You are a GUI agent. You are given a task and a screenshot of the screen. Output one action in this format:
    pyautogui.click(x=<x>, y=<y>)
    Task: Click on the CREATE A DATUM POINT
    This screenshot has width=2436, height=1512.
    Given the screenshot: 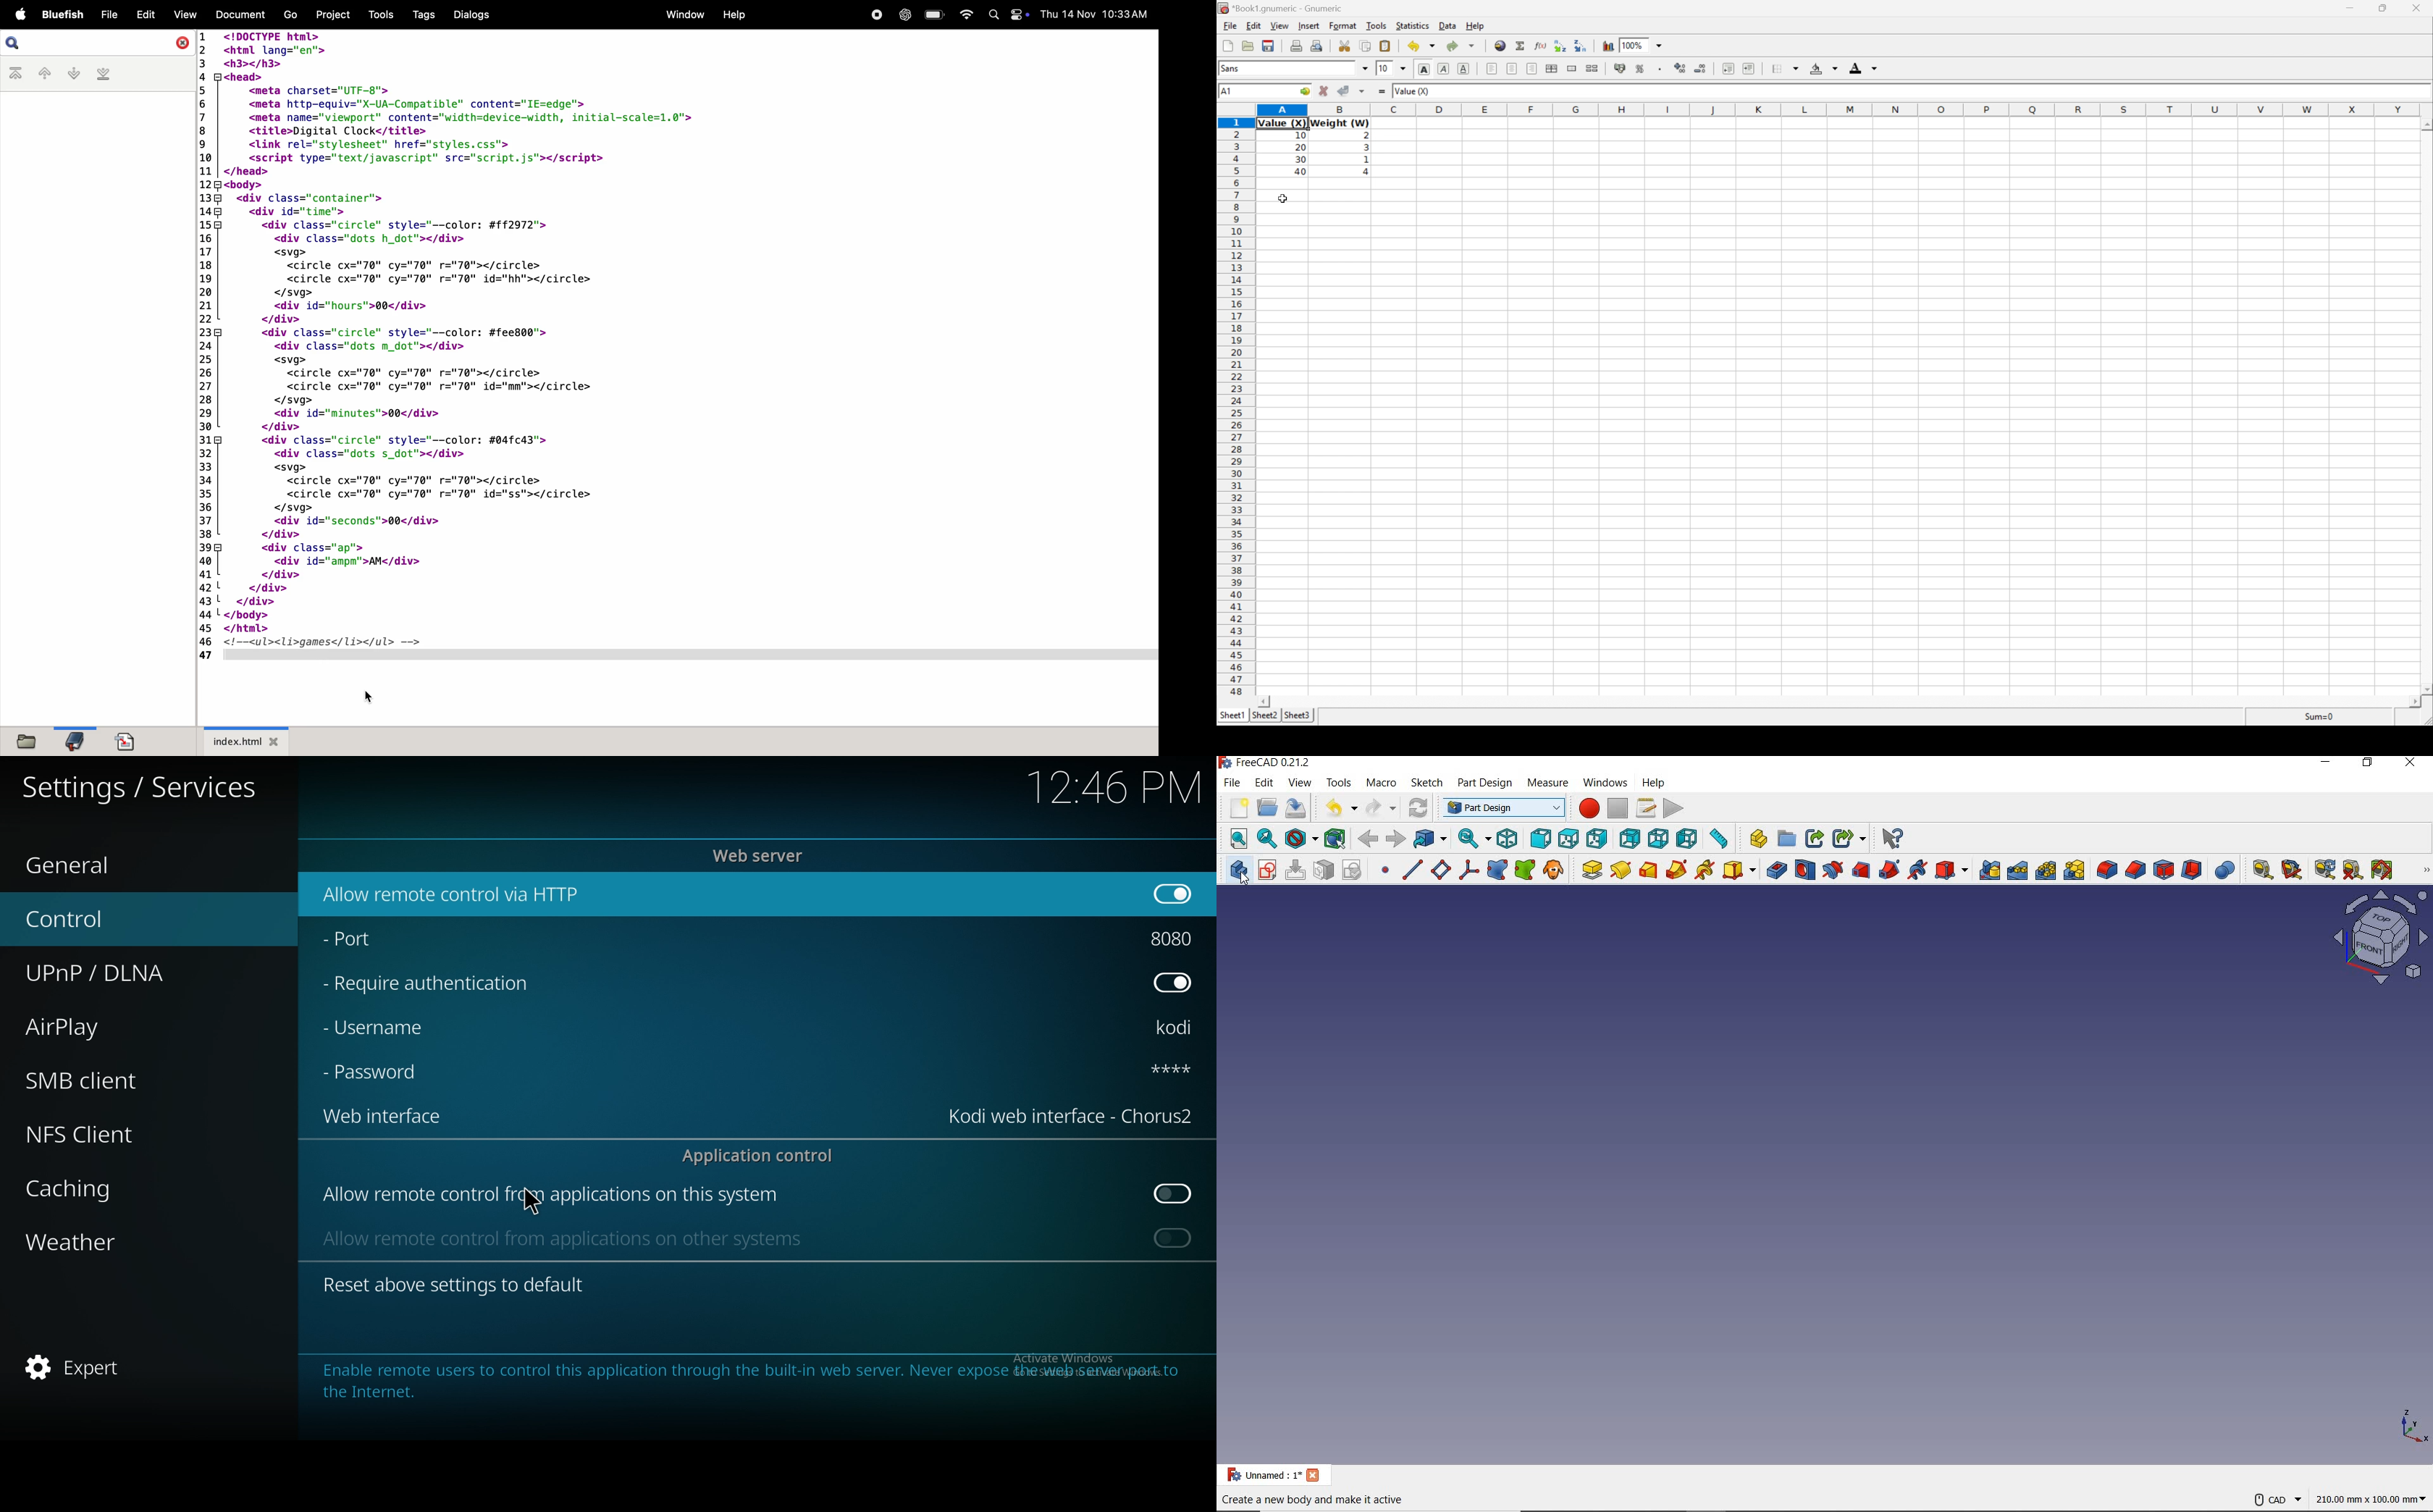 What is the action you would take?
    pyautogui.click(x=1386, y=871)
    